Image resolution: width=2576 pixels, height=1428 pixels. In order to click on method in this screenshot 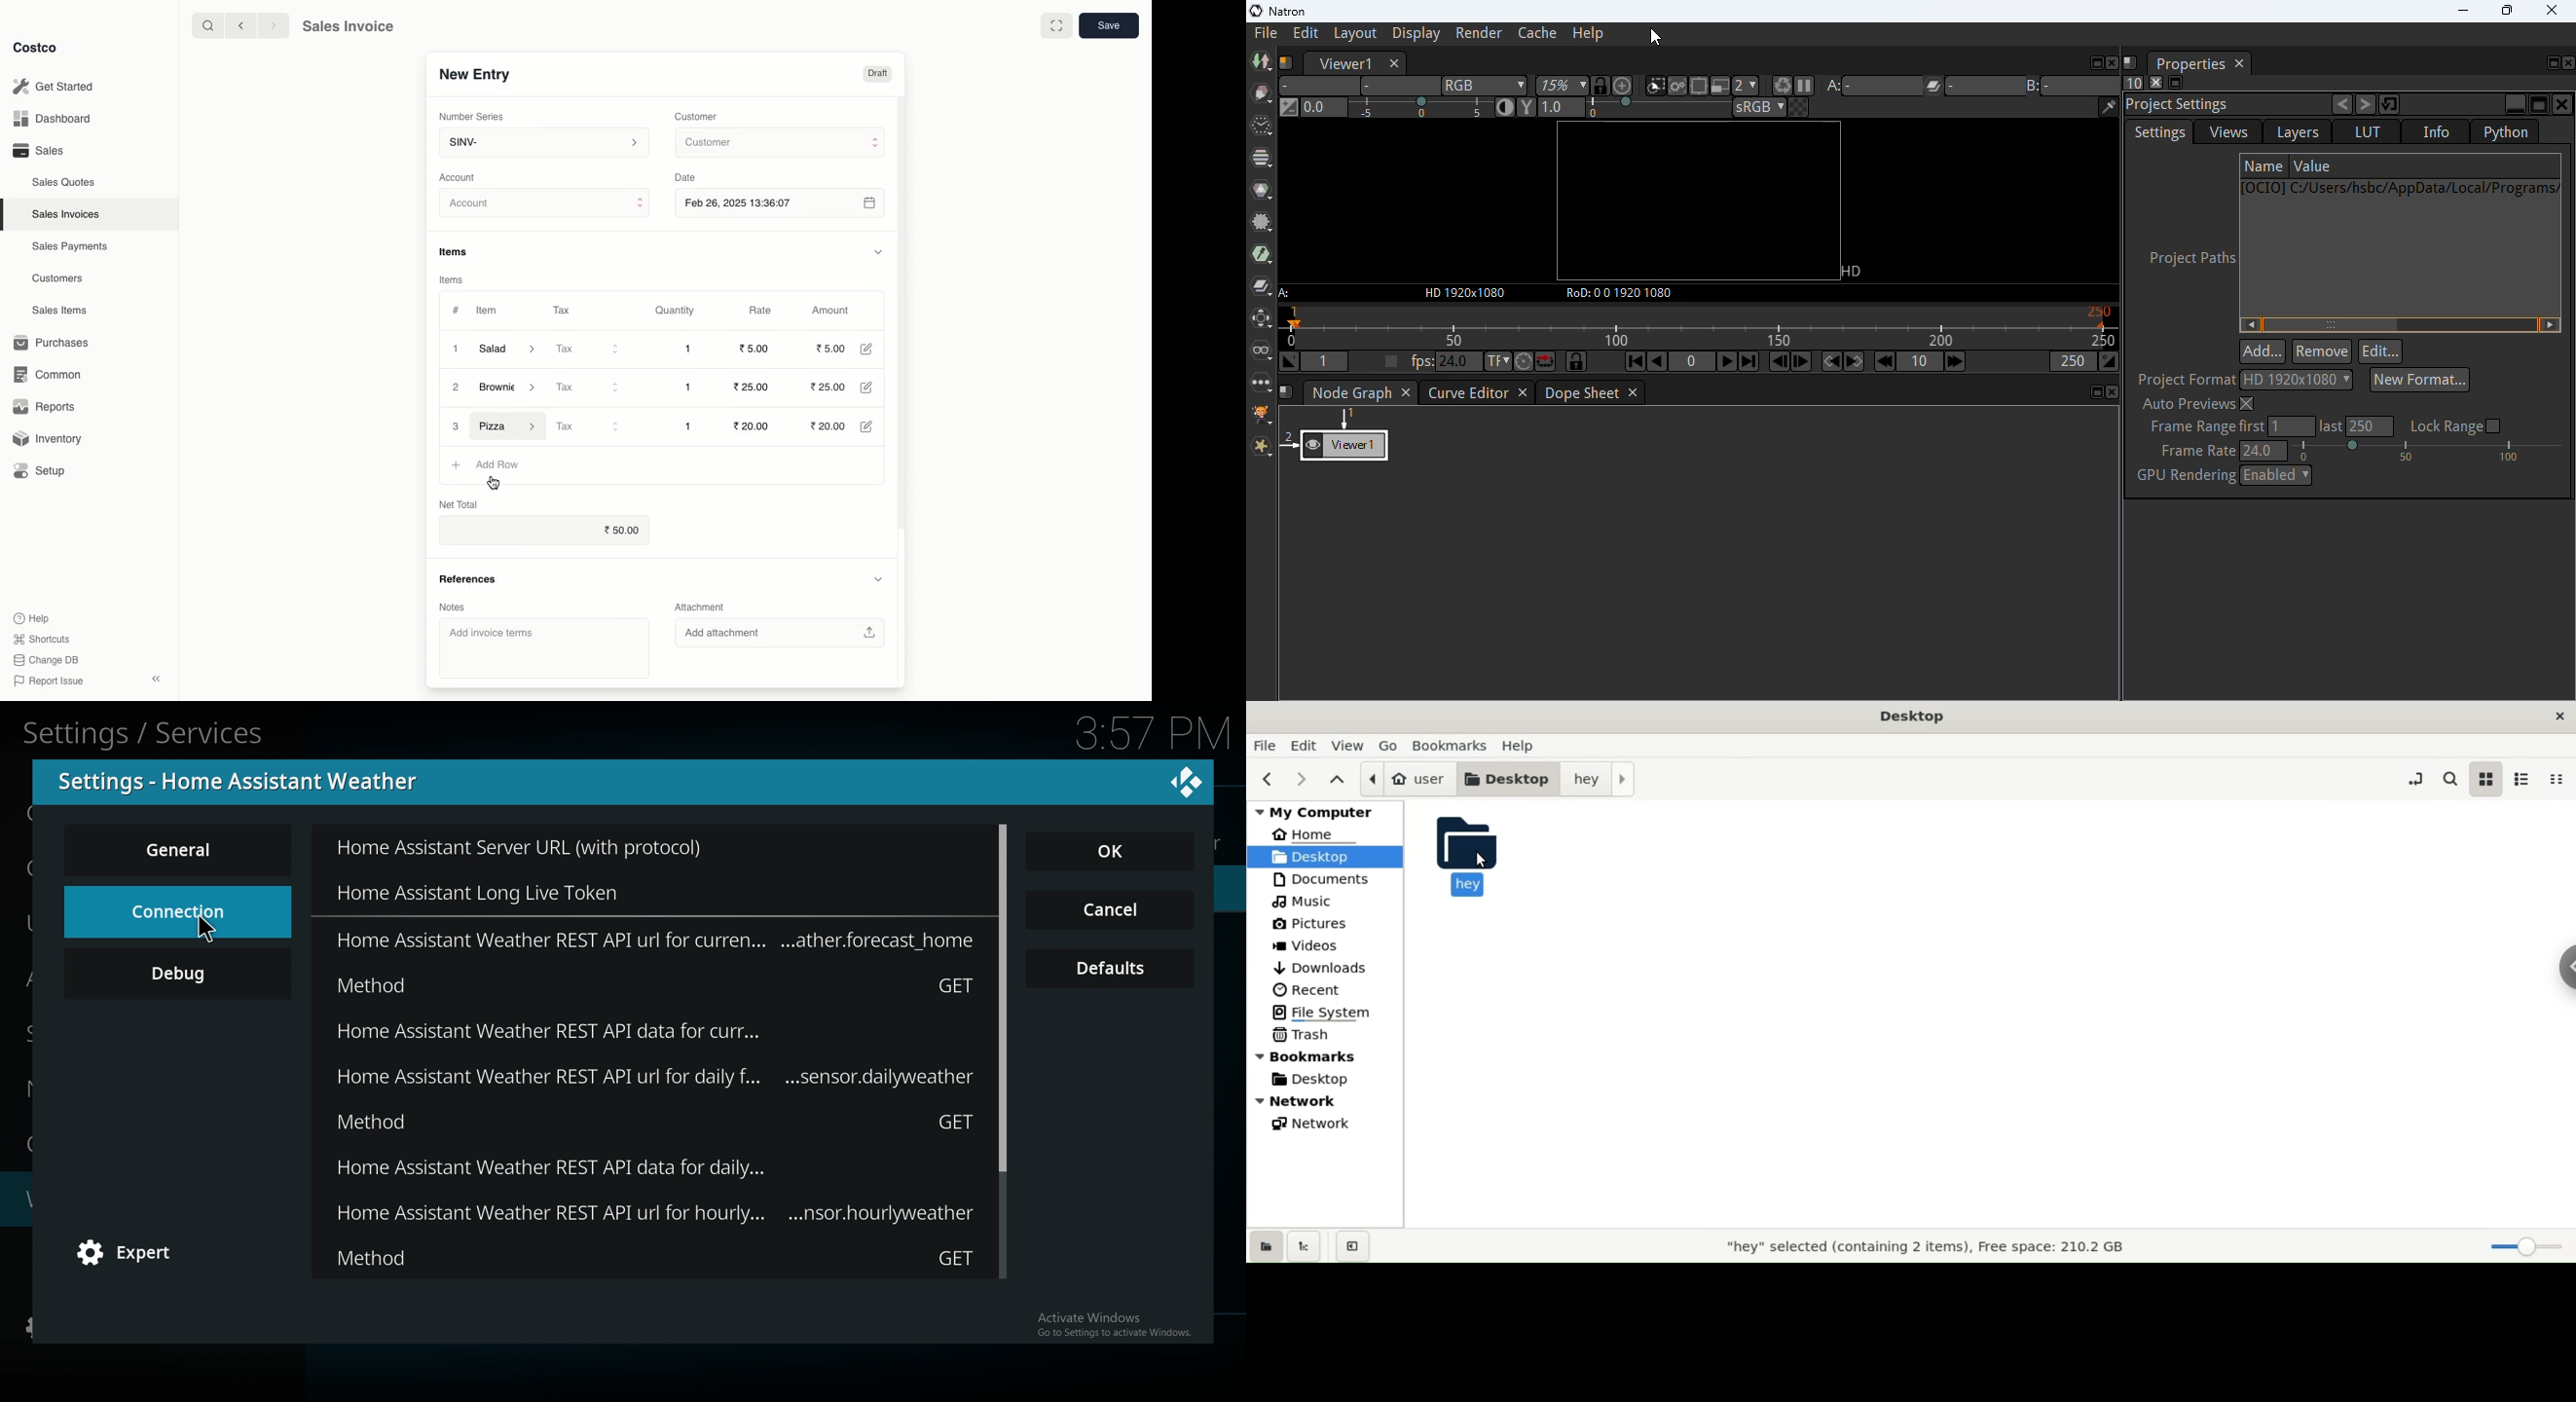, I will do `click(656, 1258)`.